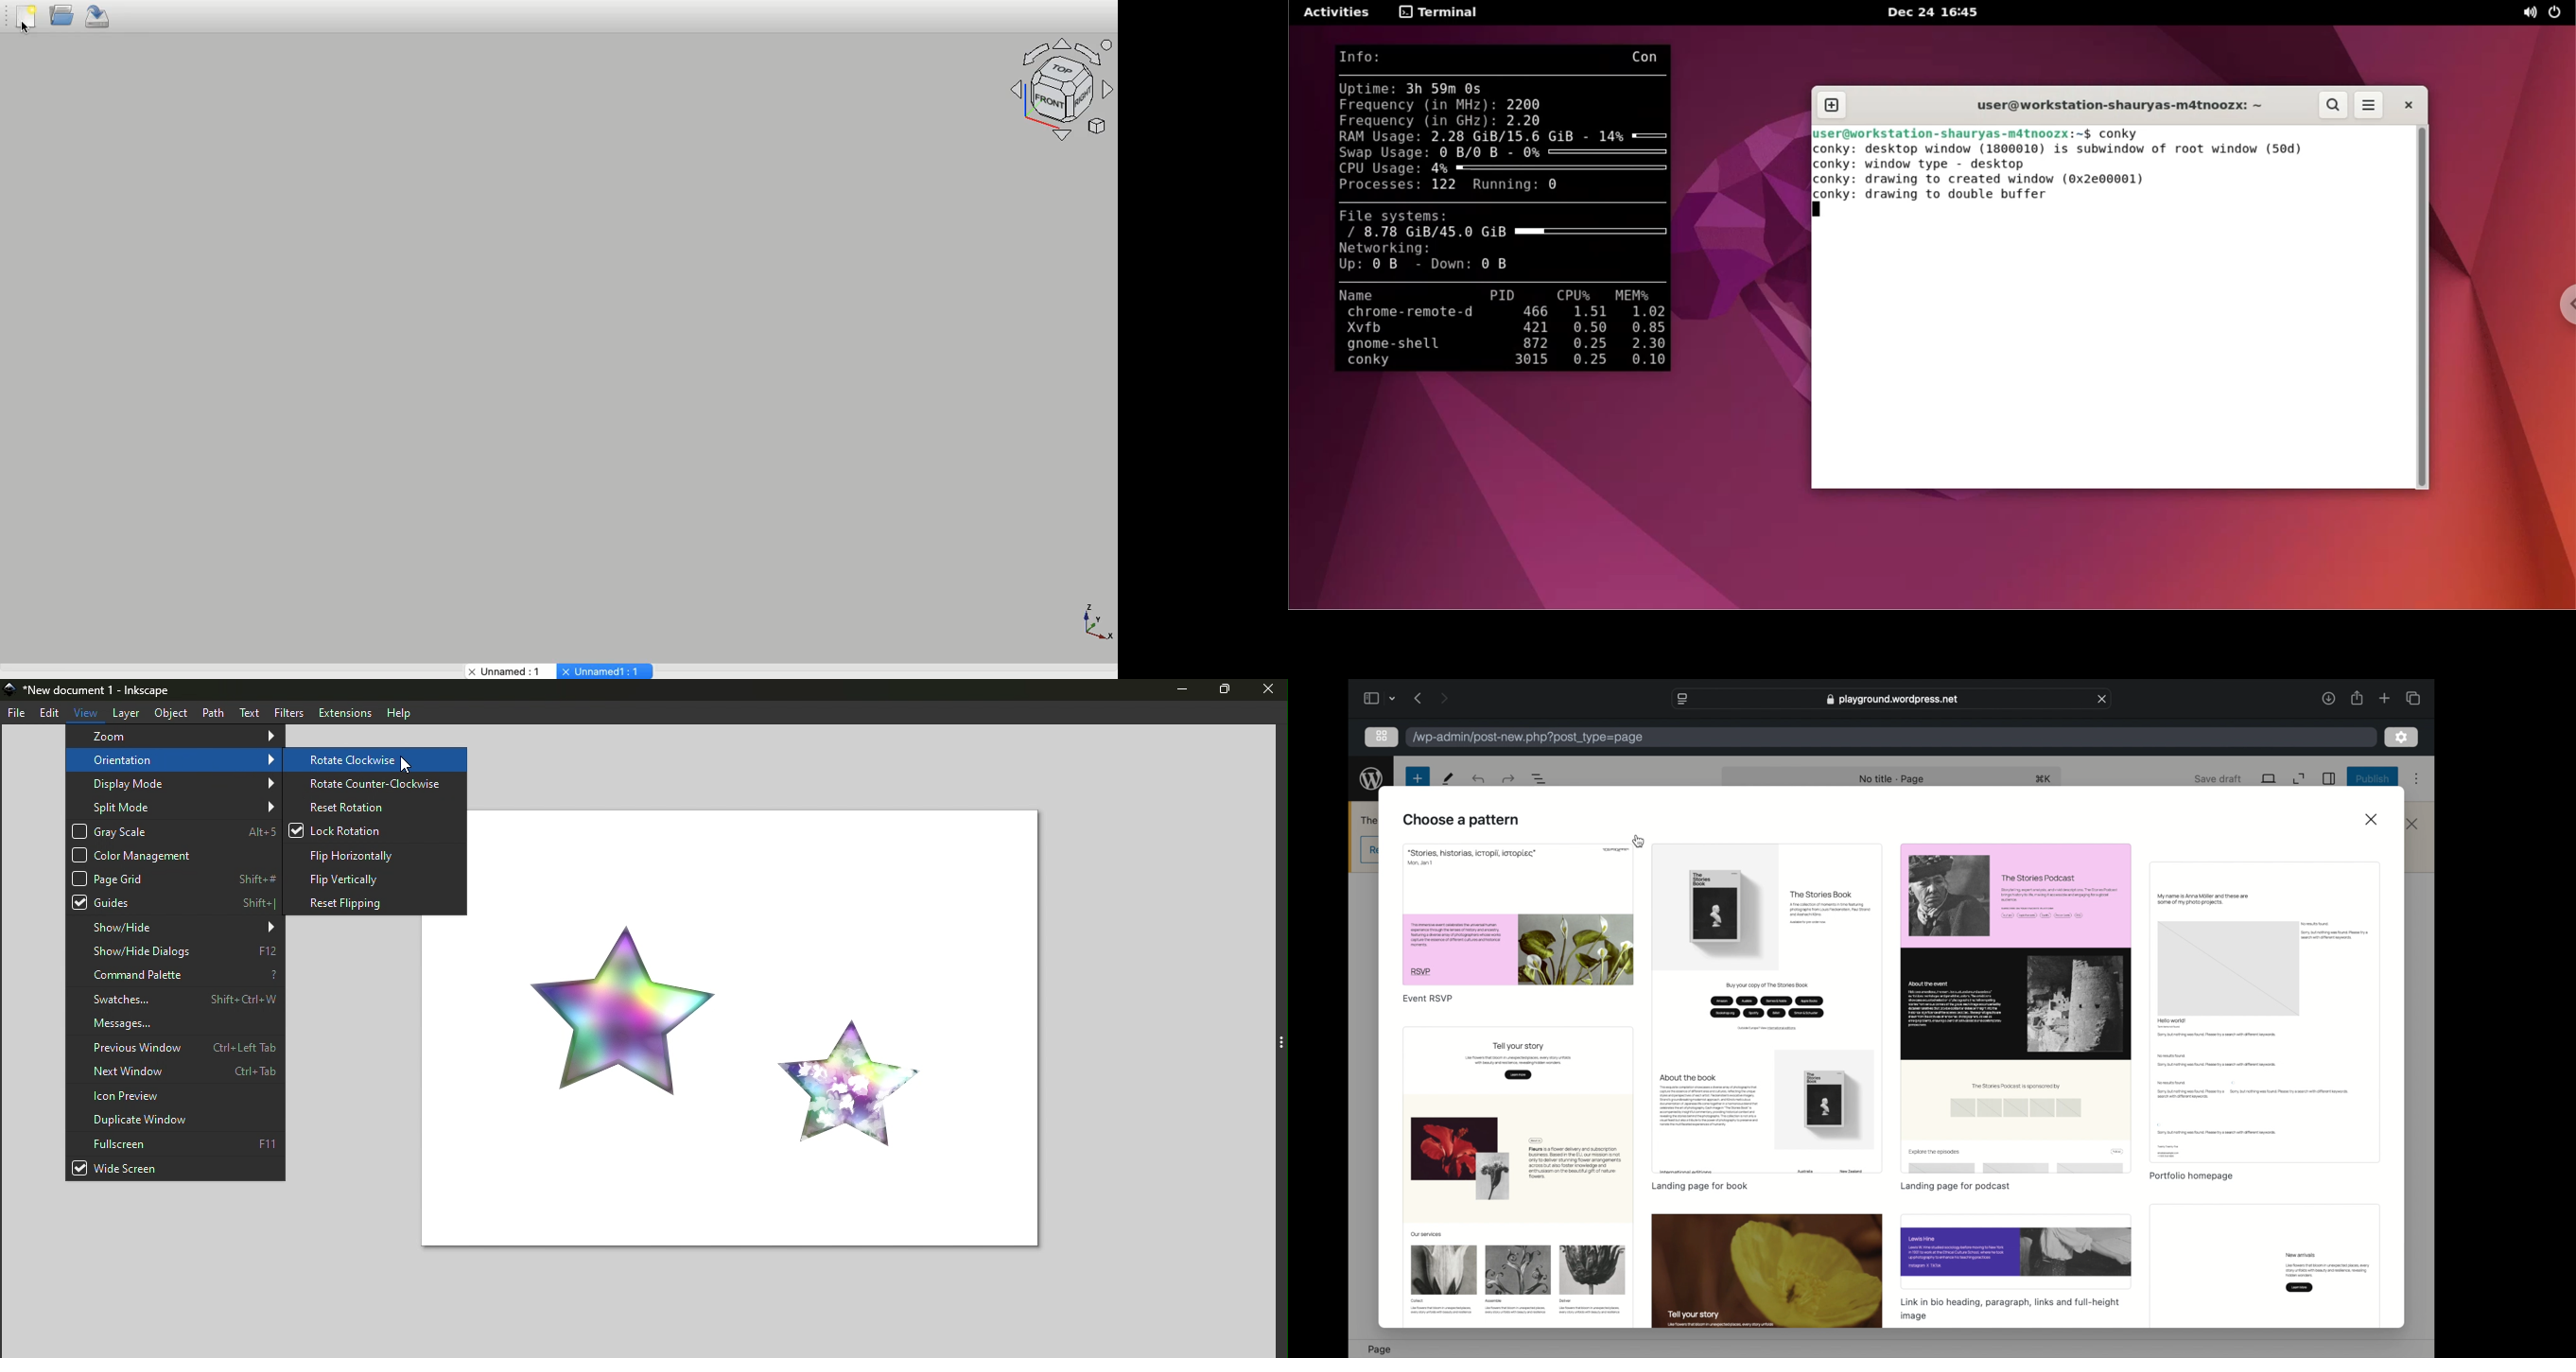 The width and height of the screenshot is (2576, 1372). Describe the element at coordinates (179, 999) in the screenshot. I see `Swatches` at that location.